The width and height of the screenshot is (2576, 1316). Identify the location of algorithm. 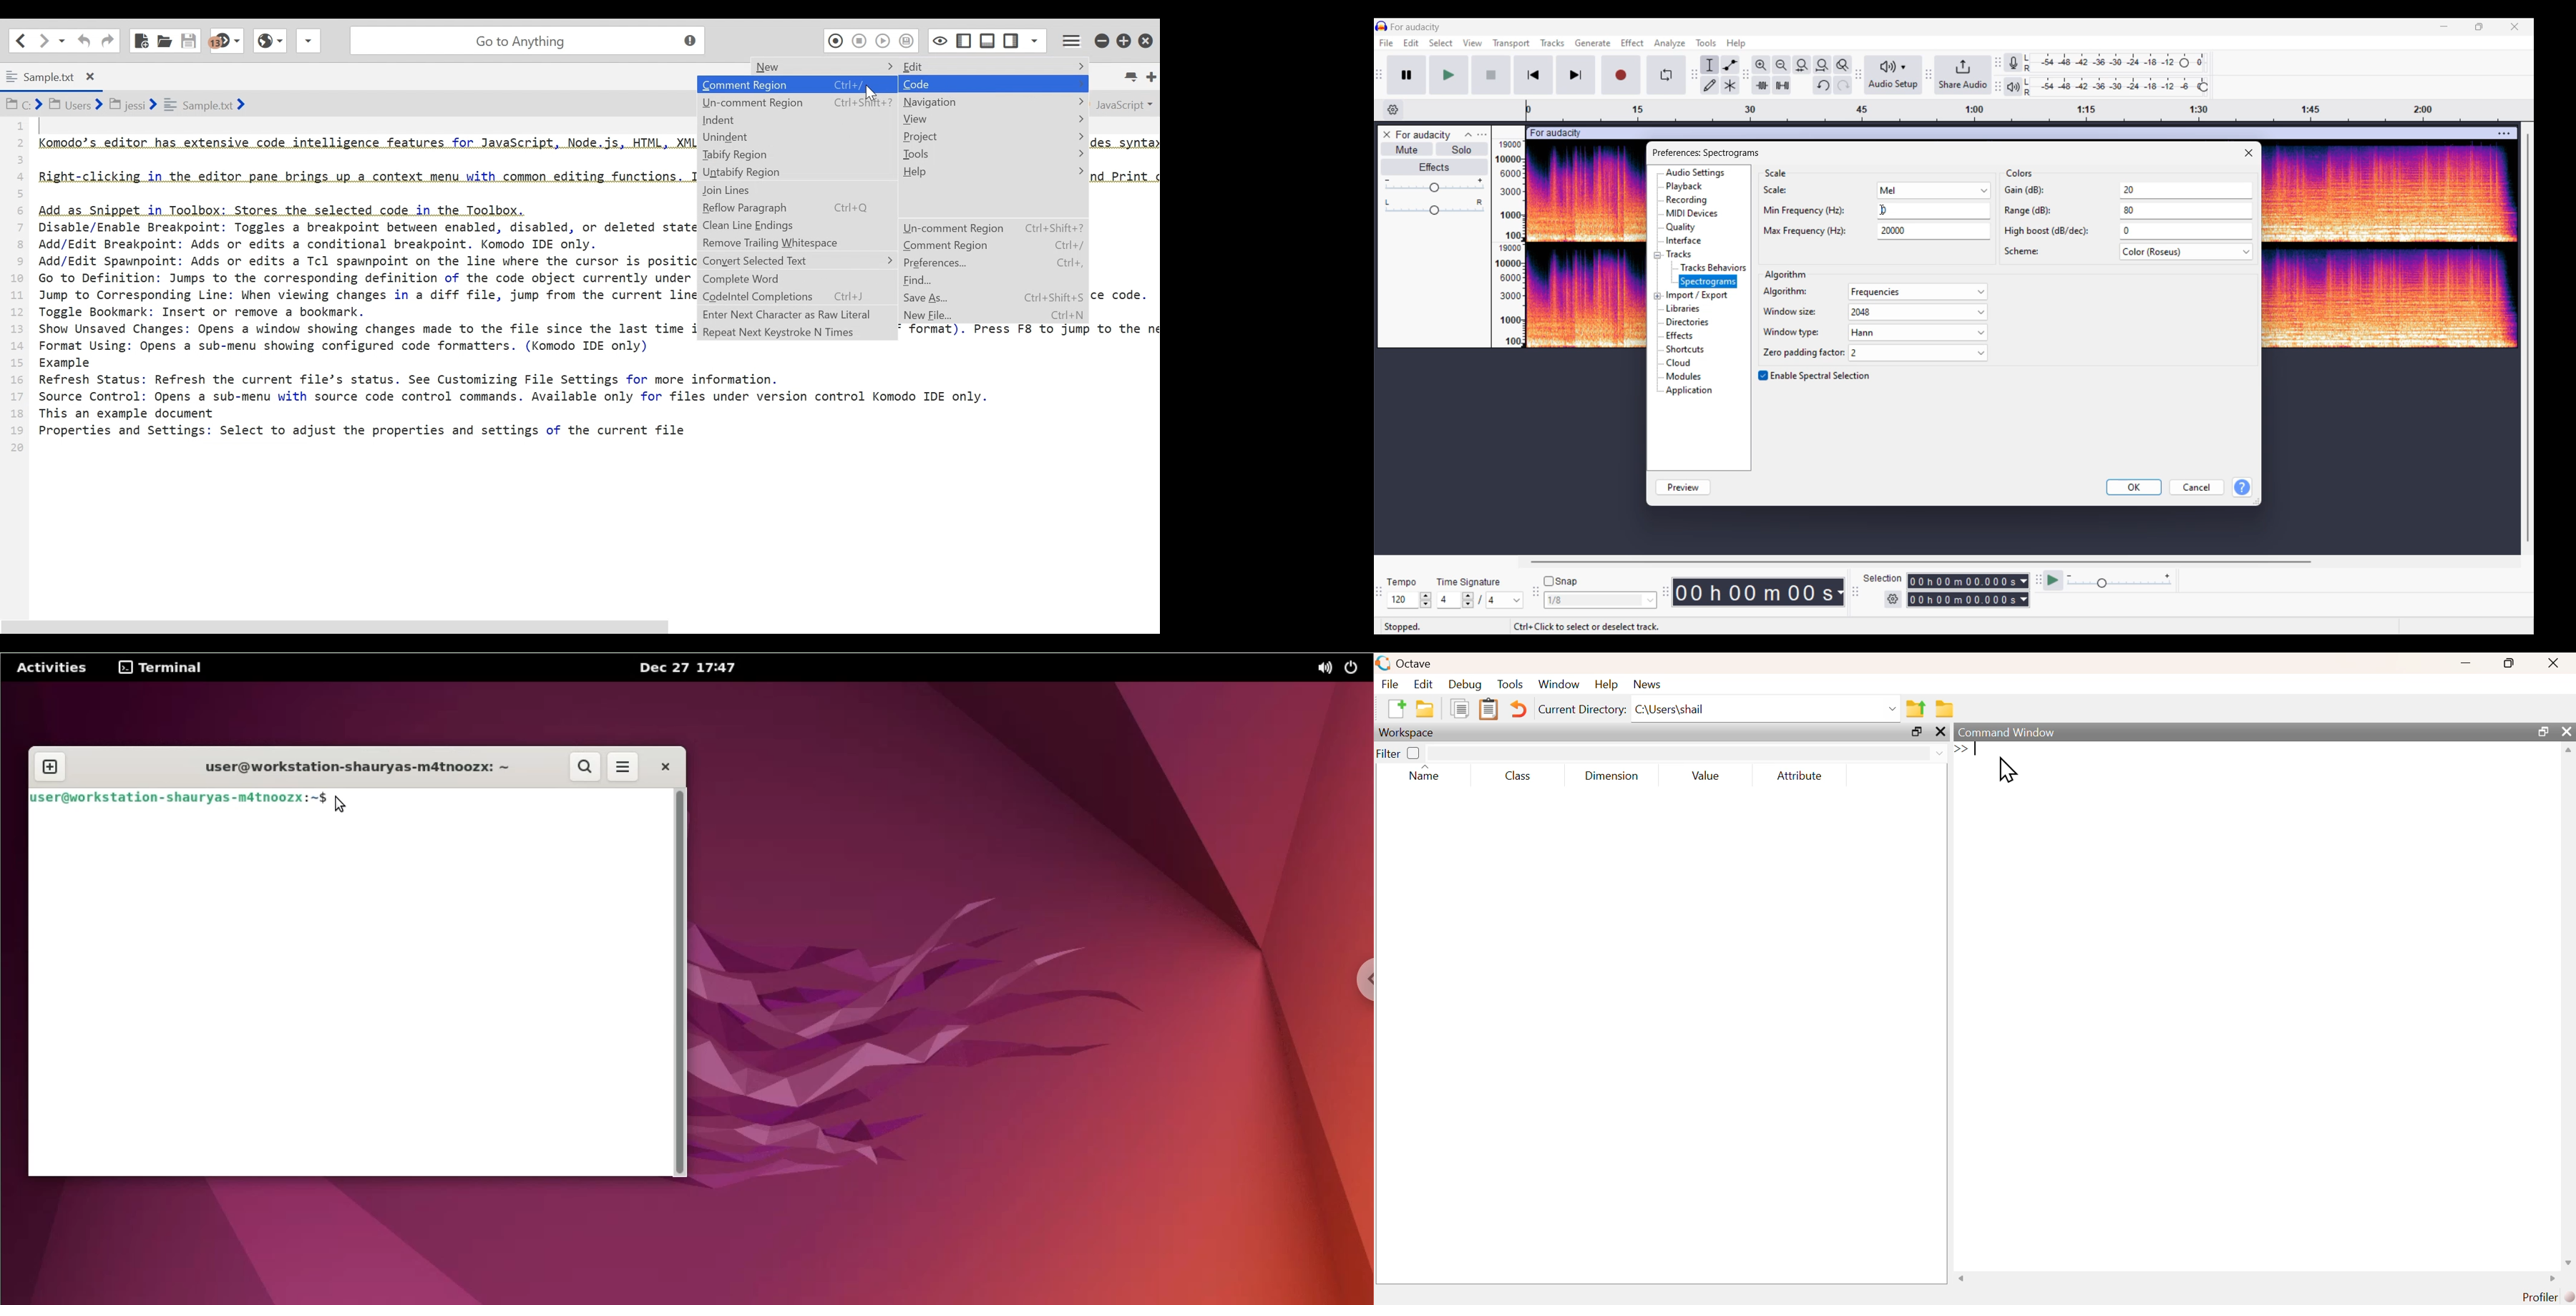
(1874, 292).